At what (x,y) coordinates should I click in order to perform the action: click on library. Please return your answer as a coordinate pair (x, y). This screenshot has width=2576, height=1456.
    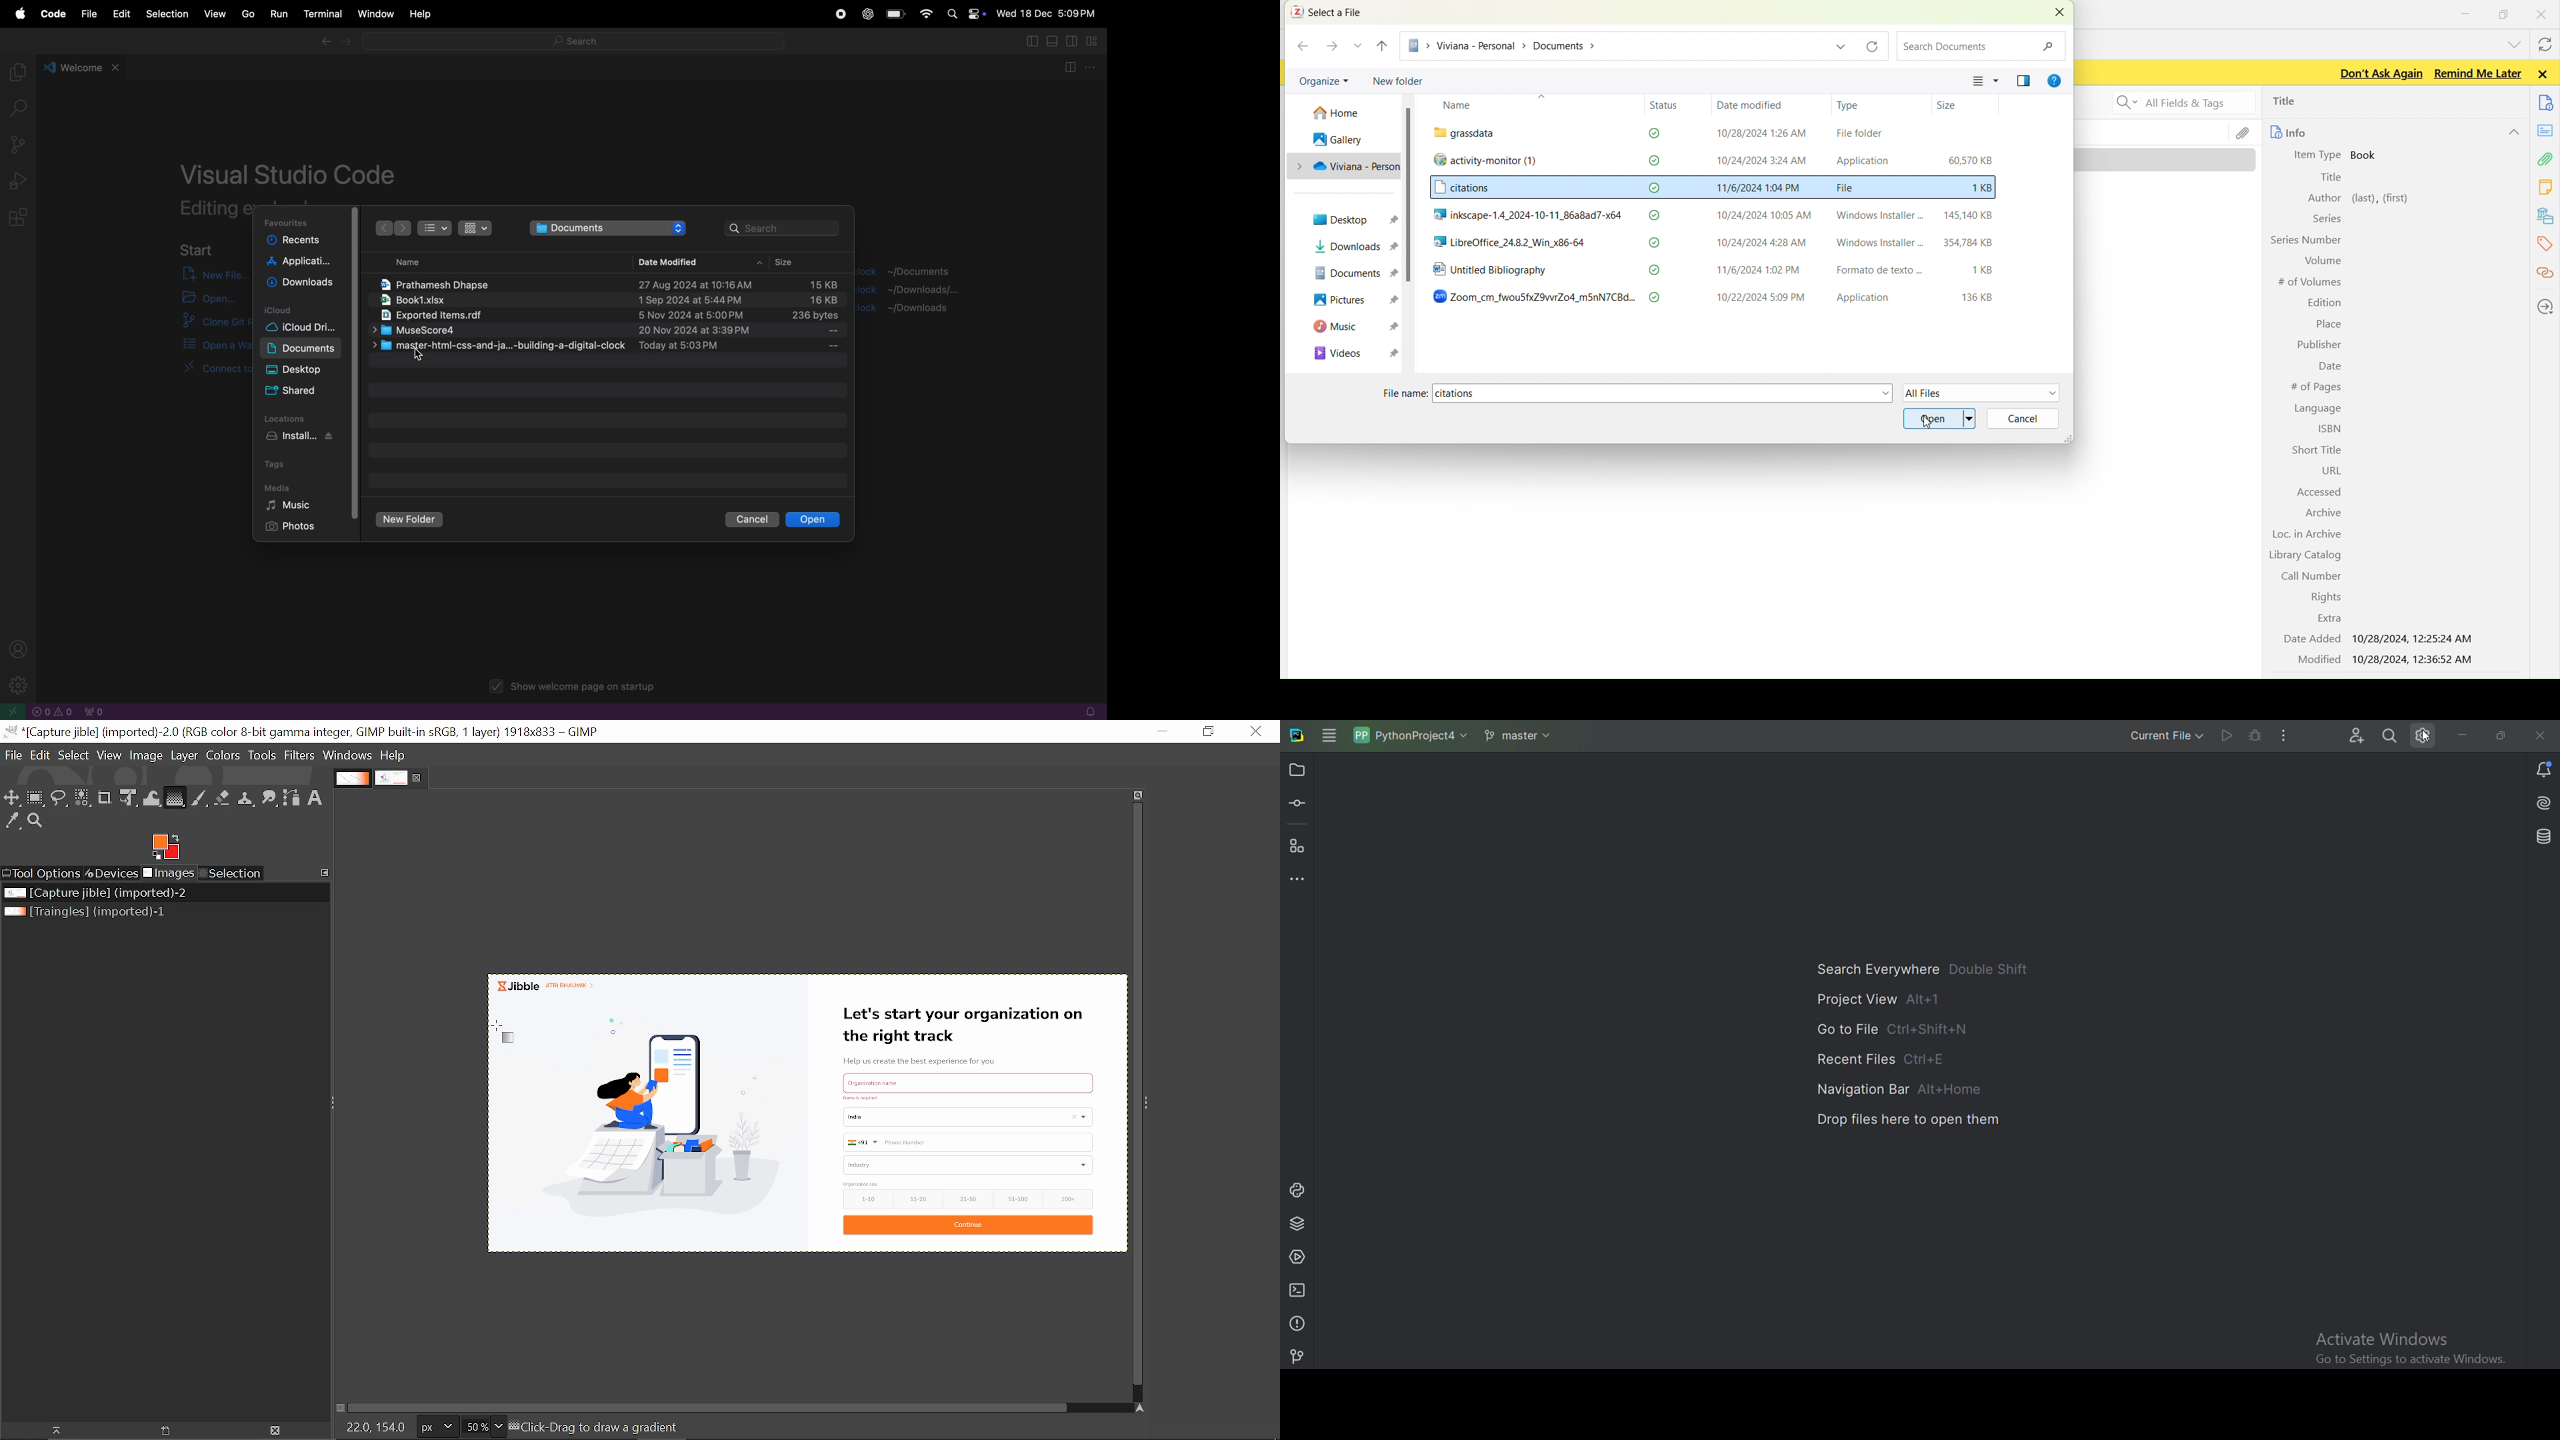
    Looking at the image, I should click on (2547, 216).